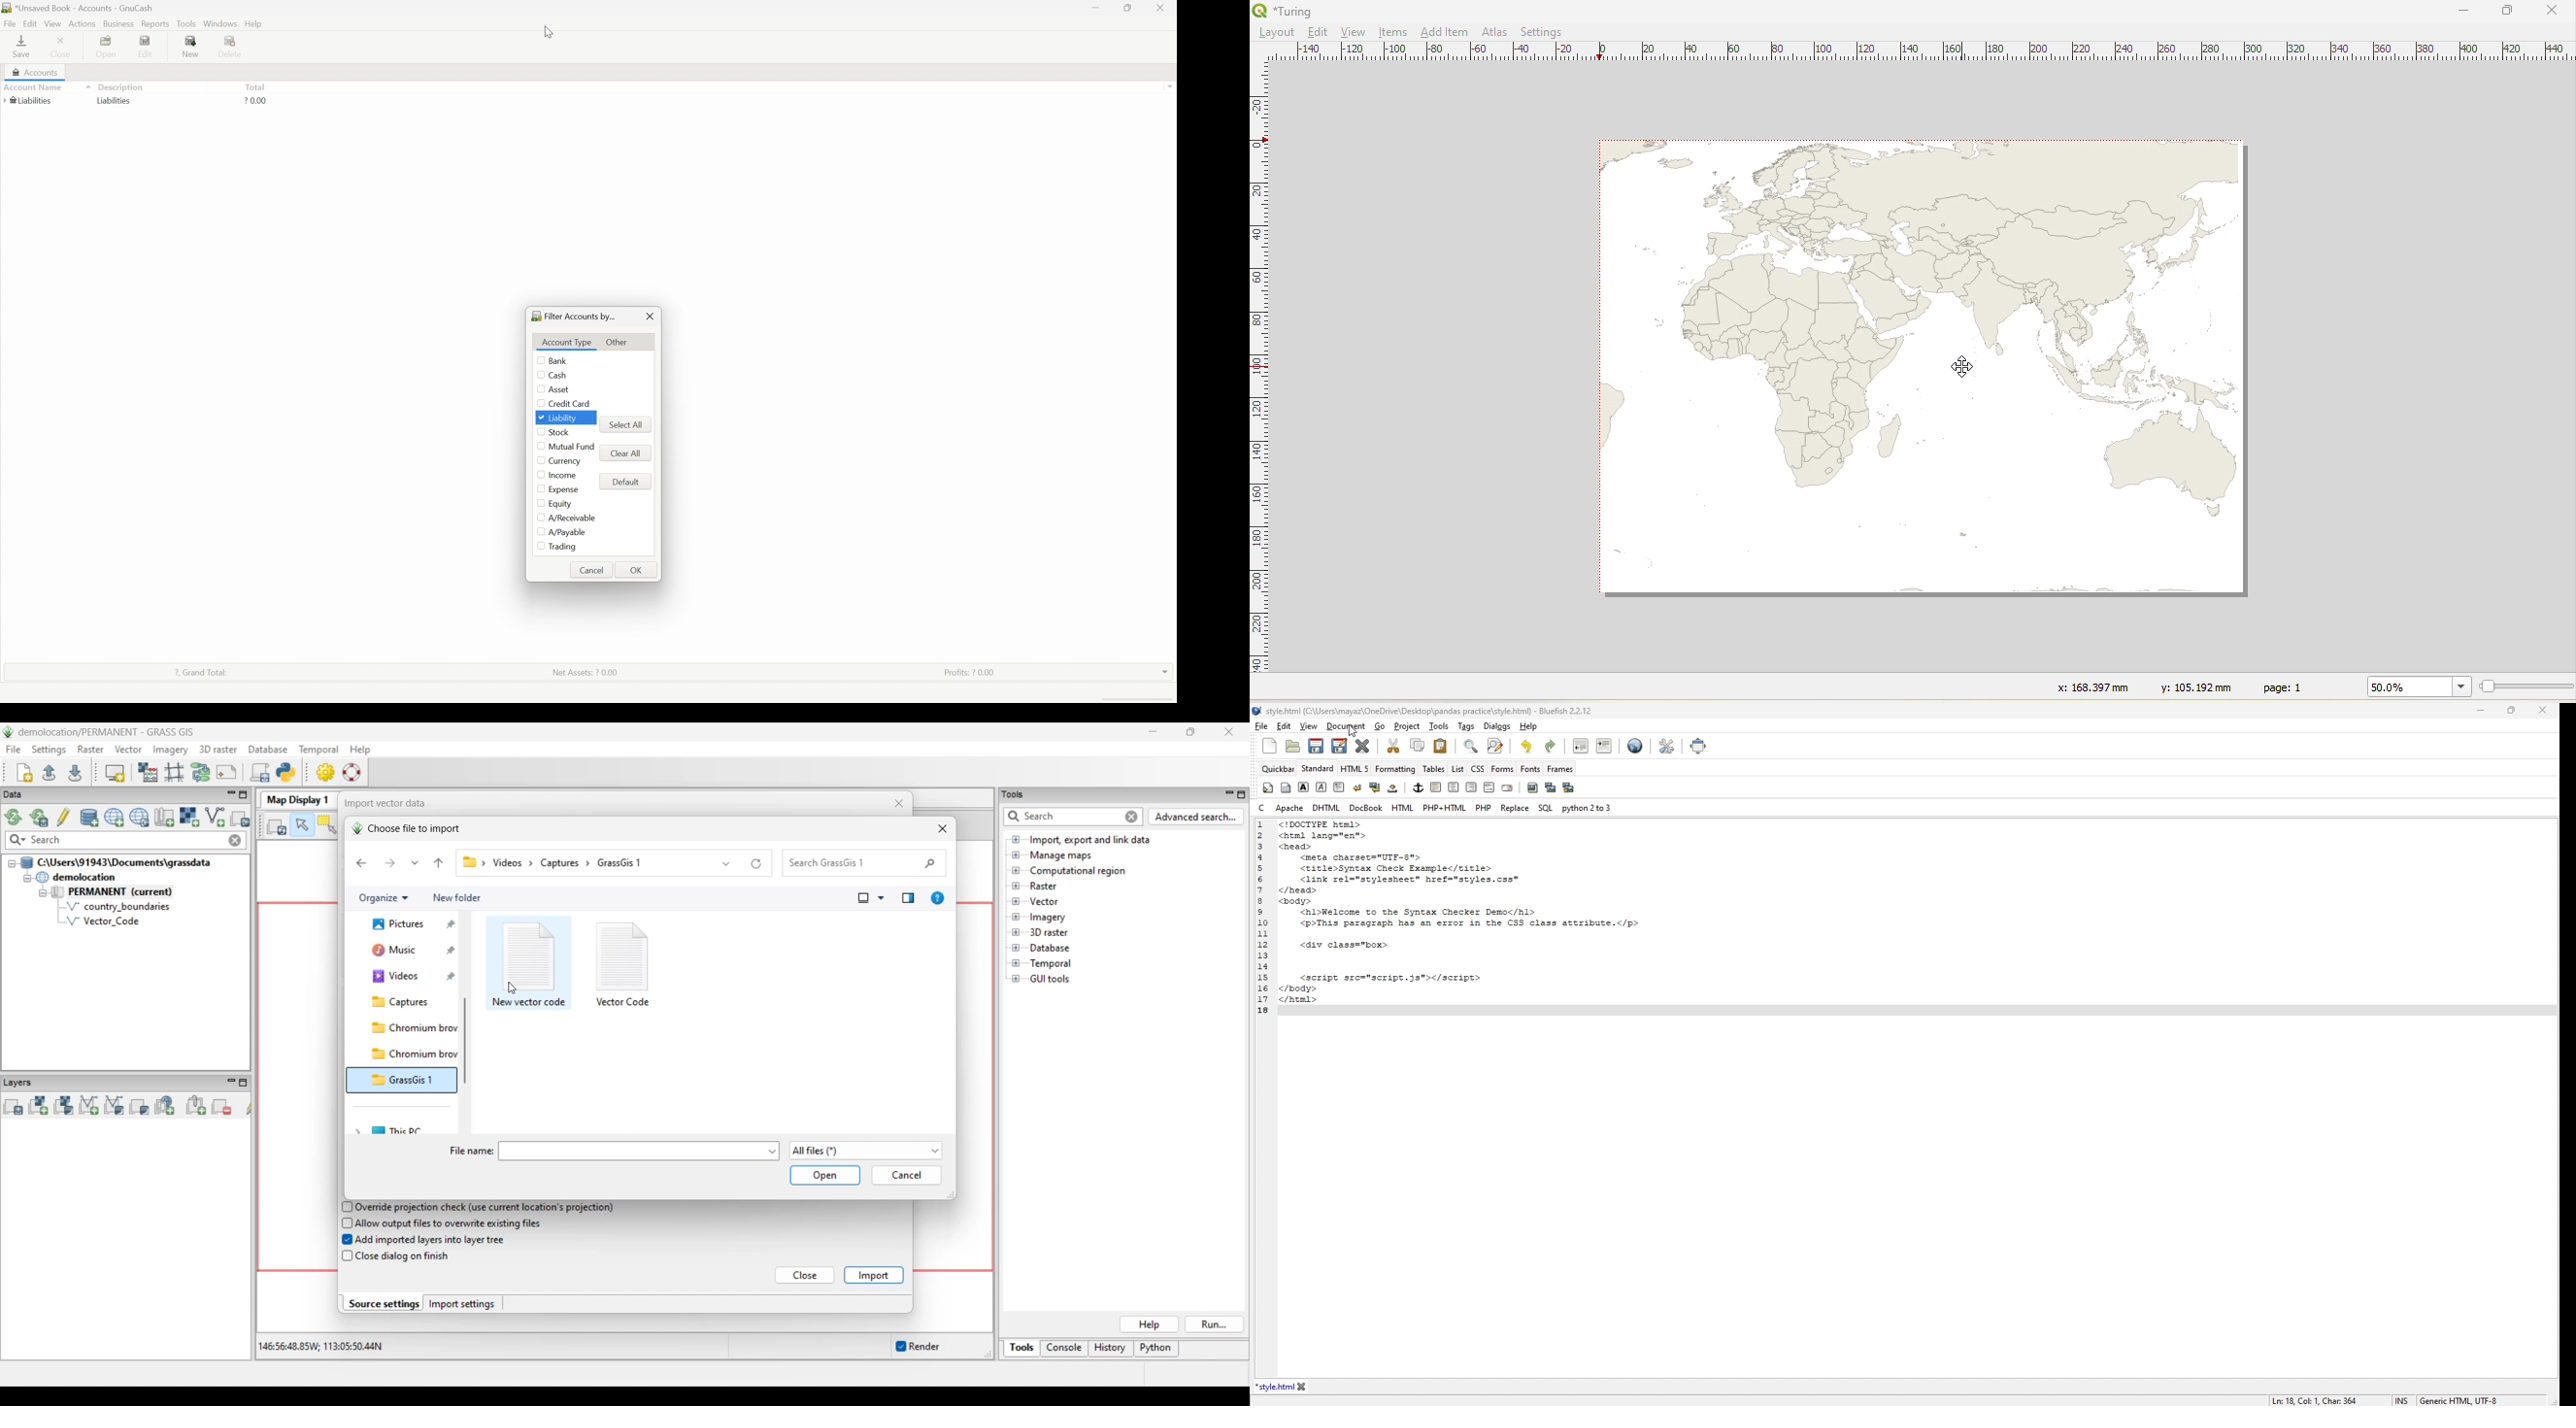 This screenshot has width=2576, height=1428. Describe the element at coordinates (1396, 769) in the screenshot. I see `formatting` at that location.